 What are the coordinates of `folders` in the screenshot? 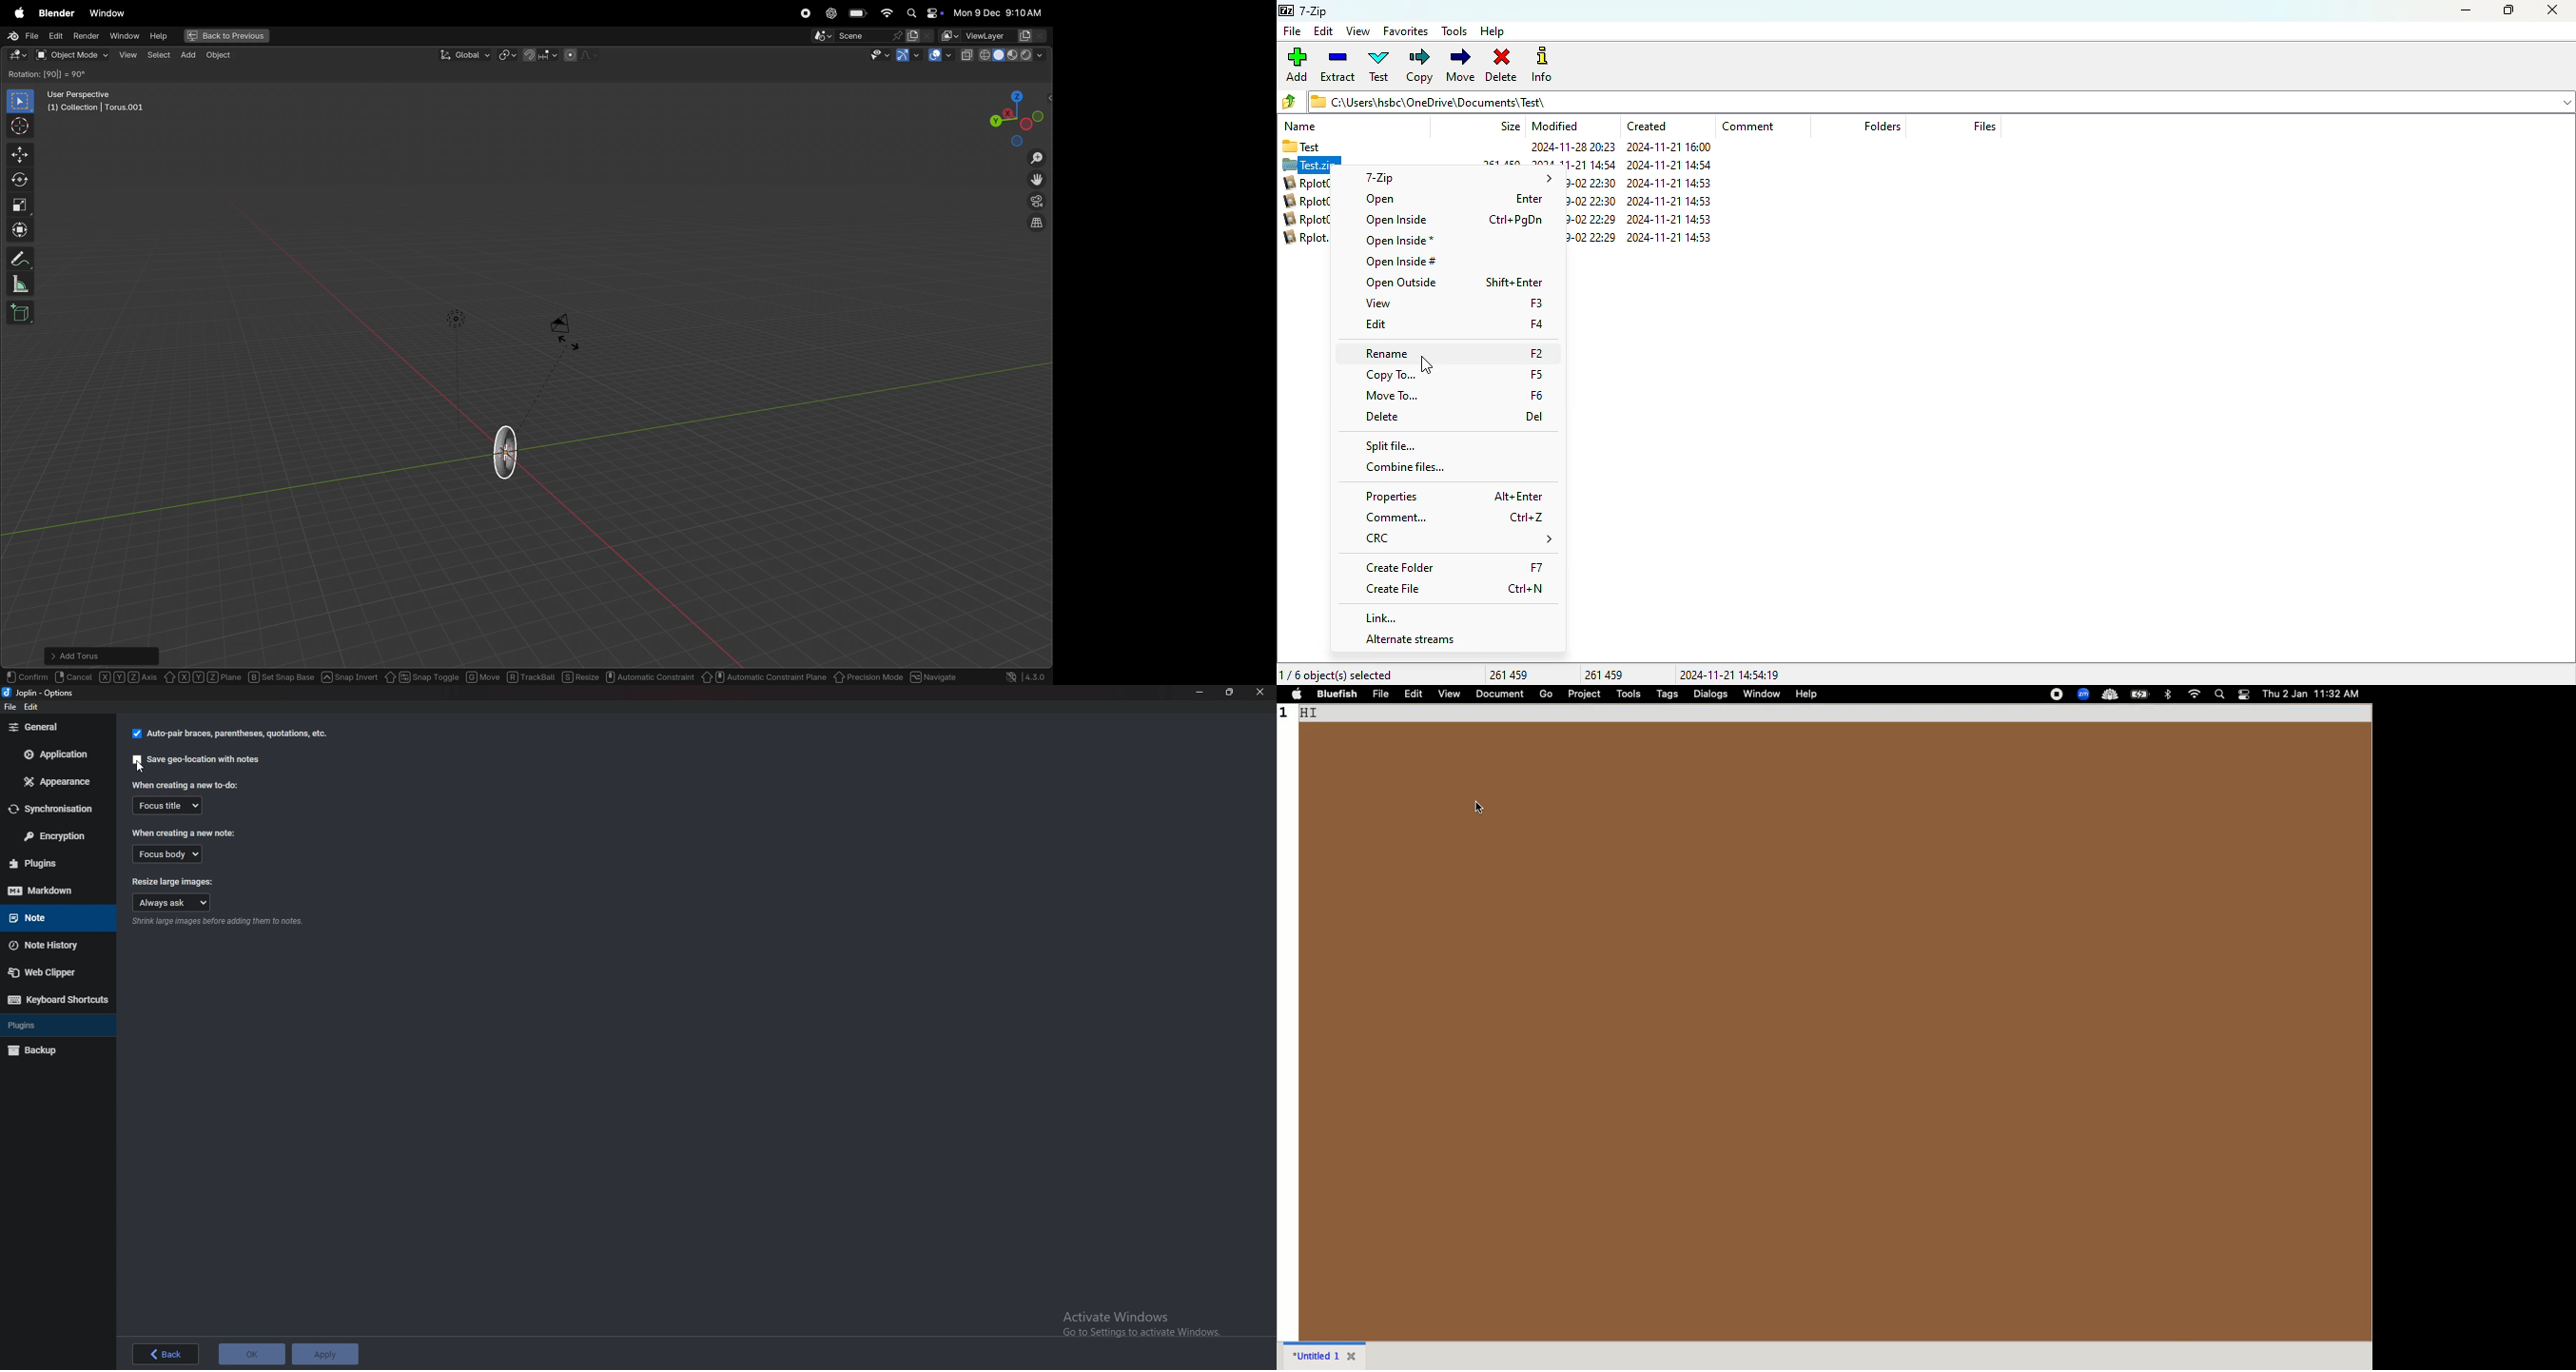 It's located at (1881, 126).